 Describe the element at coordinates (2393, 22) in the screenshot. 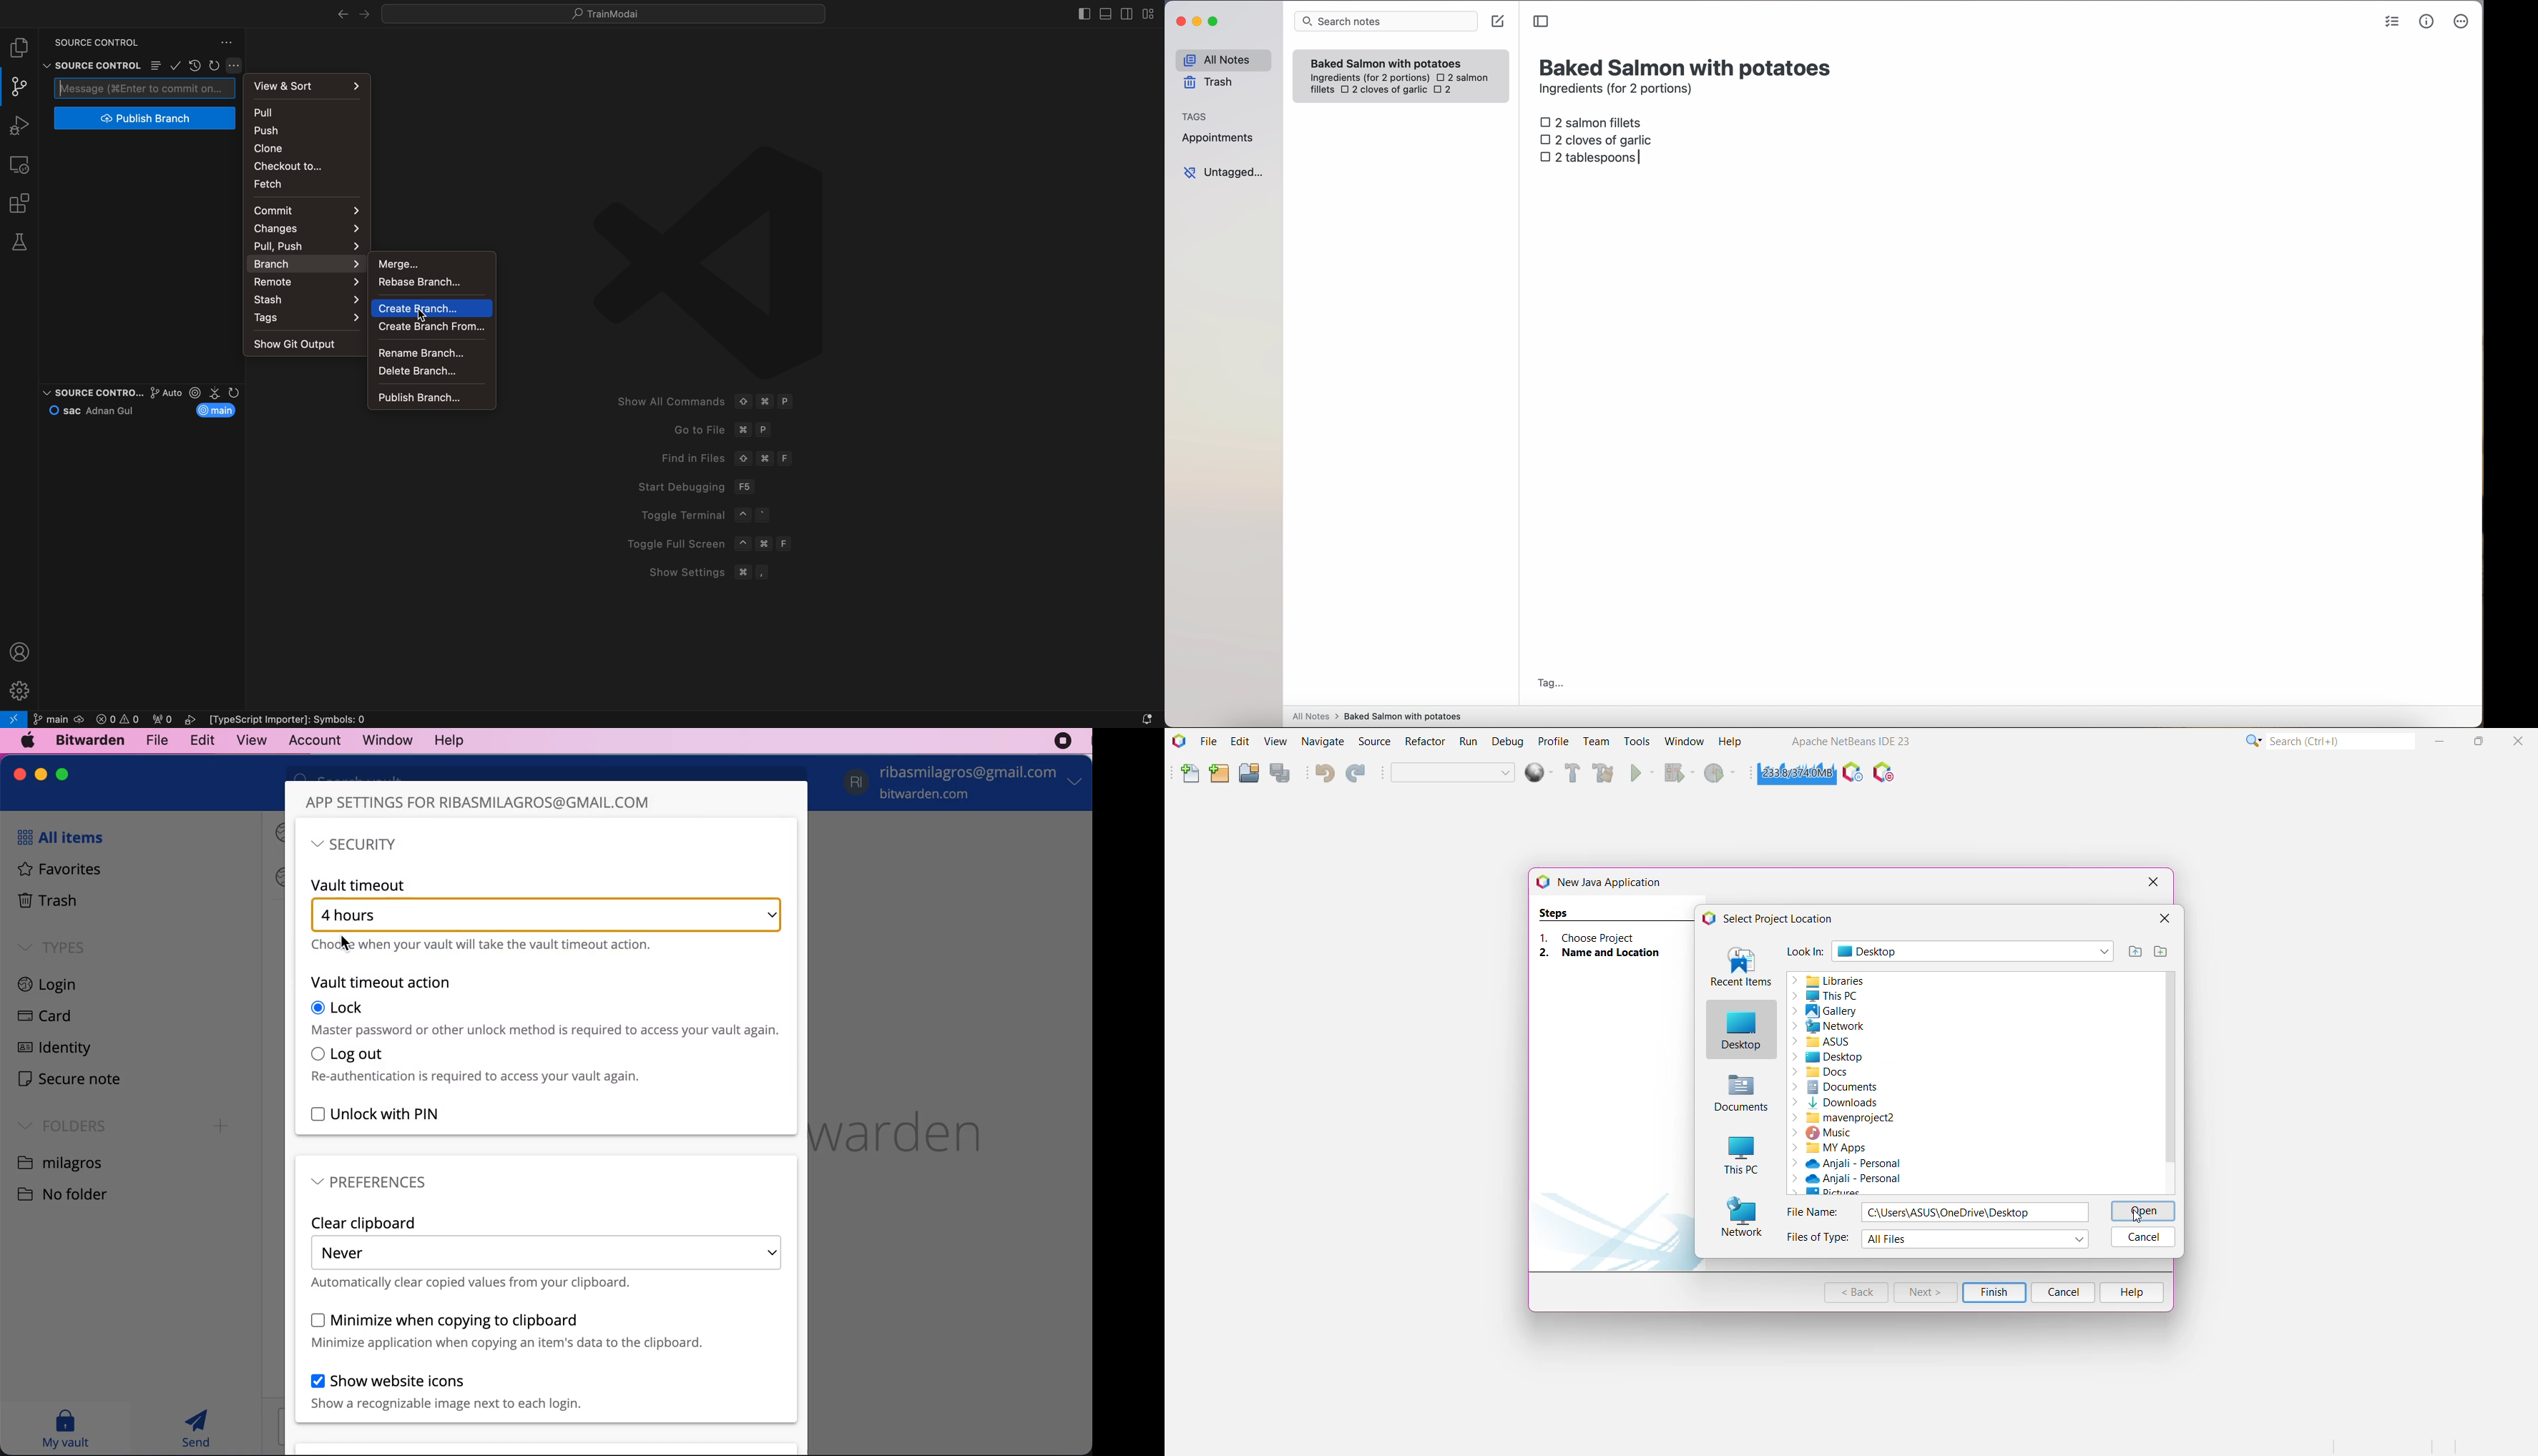

I see `check list` at that location.